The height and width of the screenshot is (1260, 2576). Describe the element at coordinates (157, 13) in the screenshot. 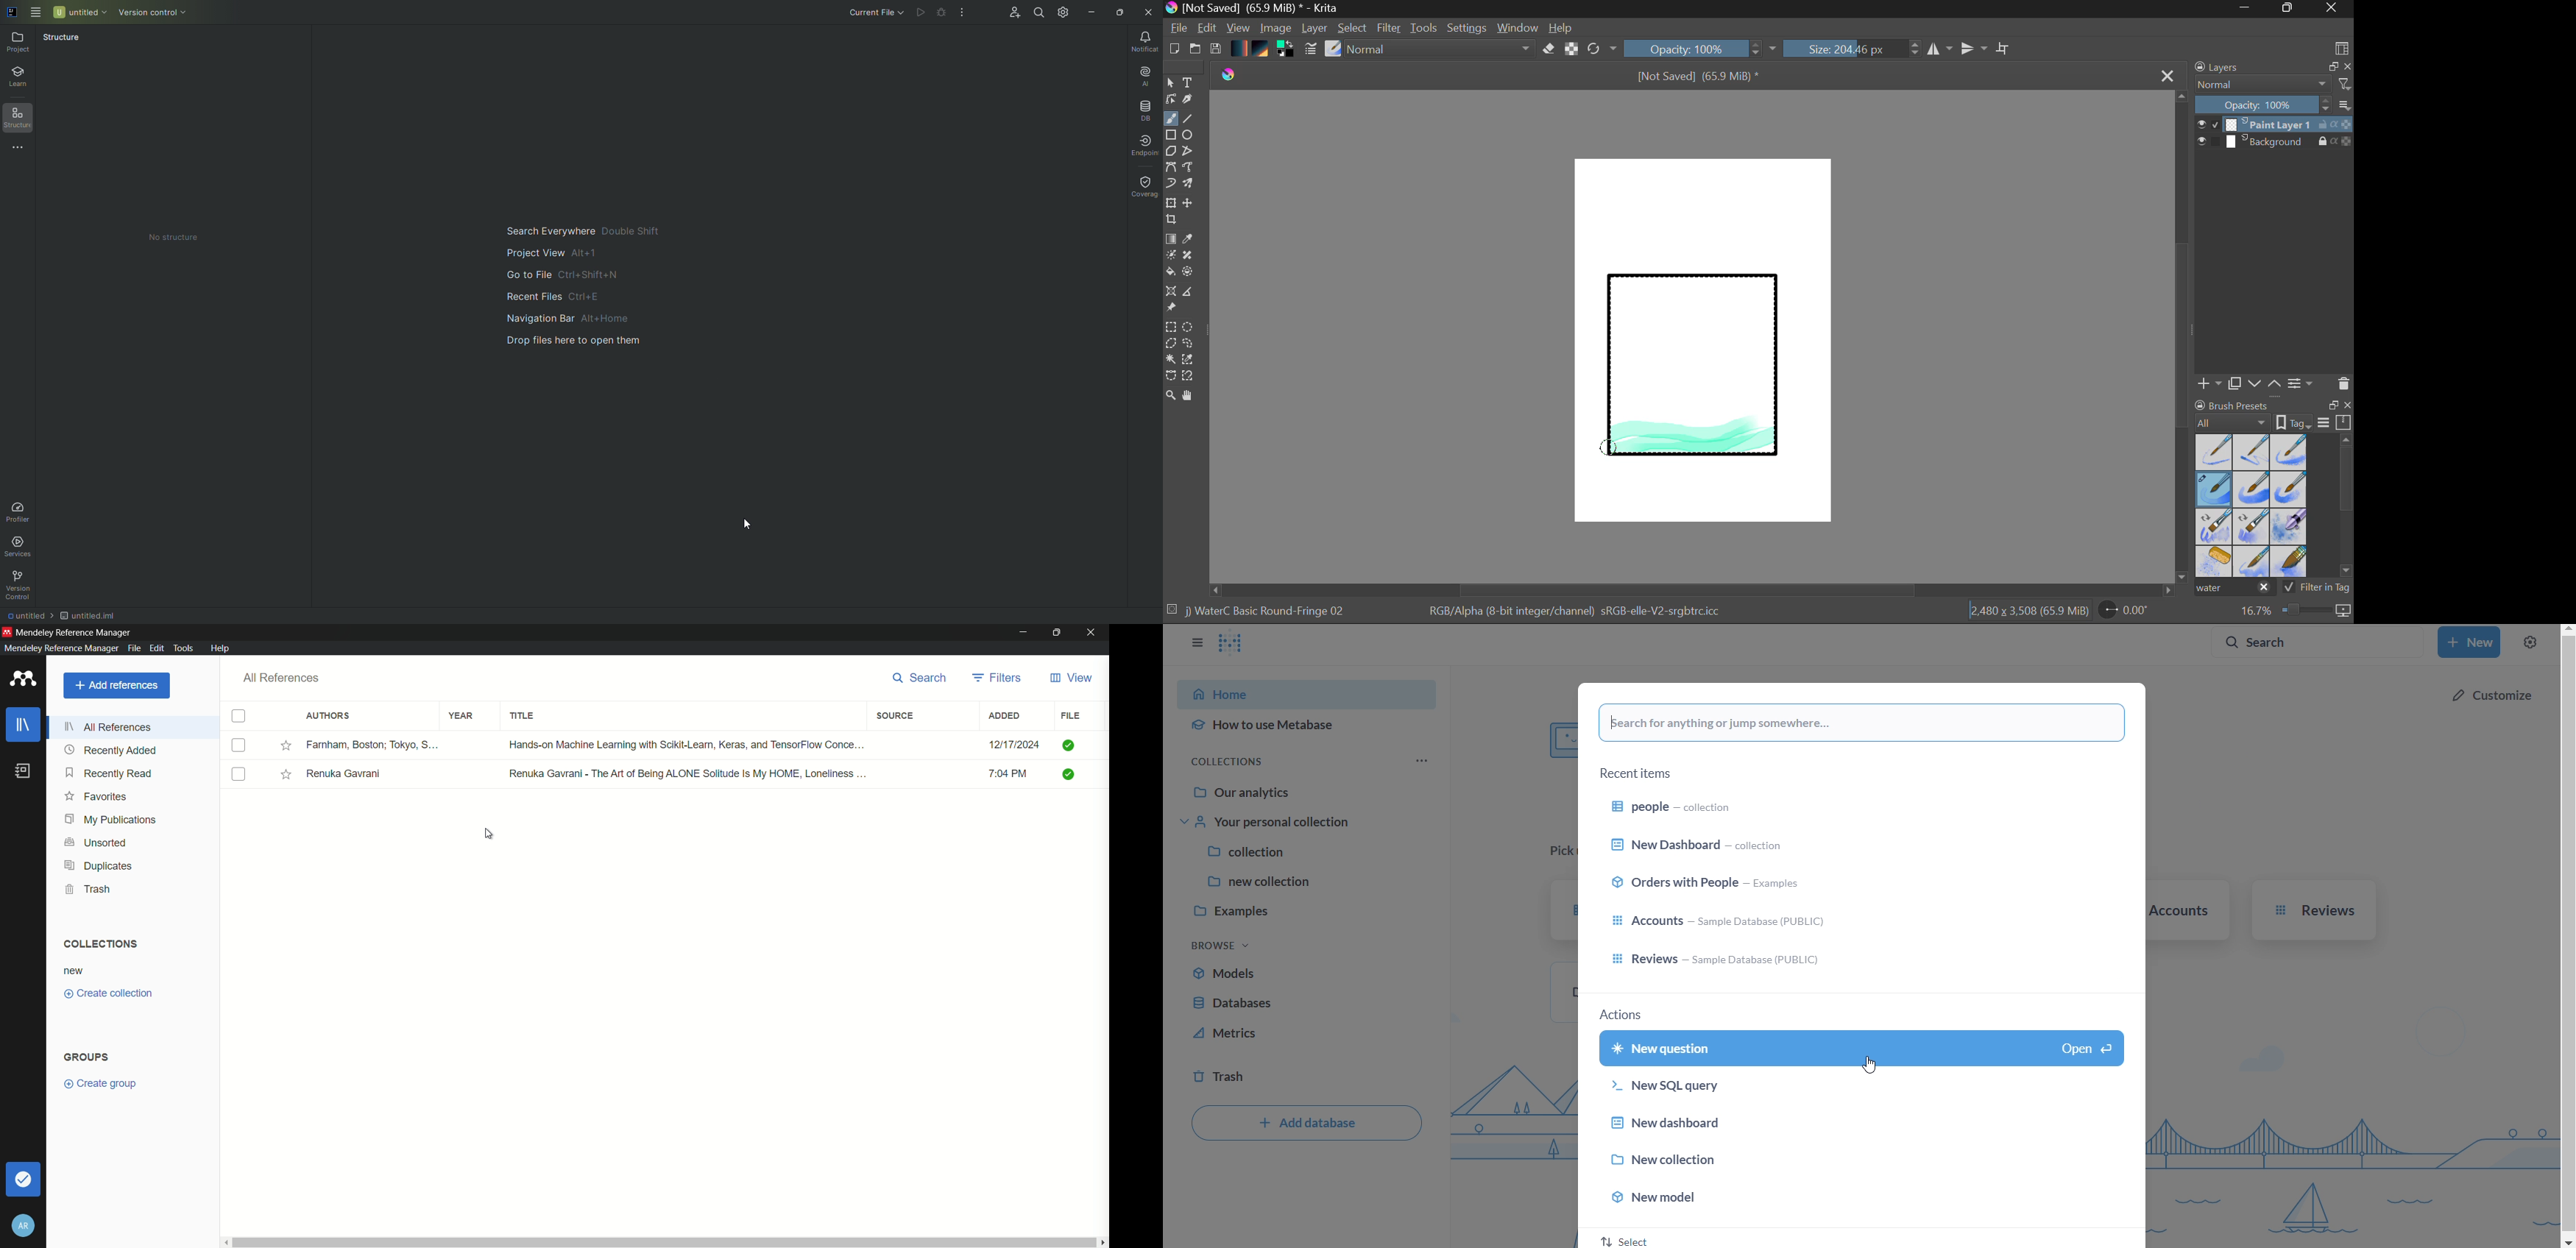

I see `Version control` at that location.